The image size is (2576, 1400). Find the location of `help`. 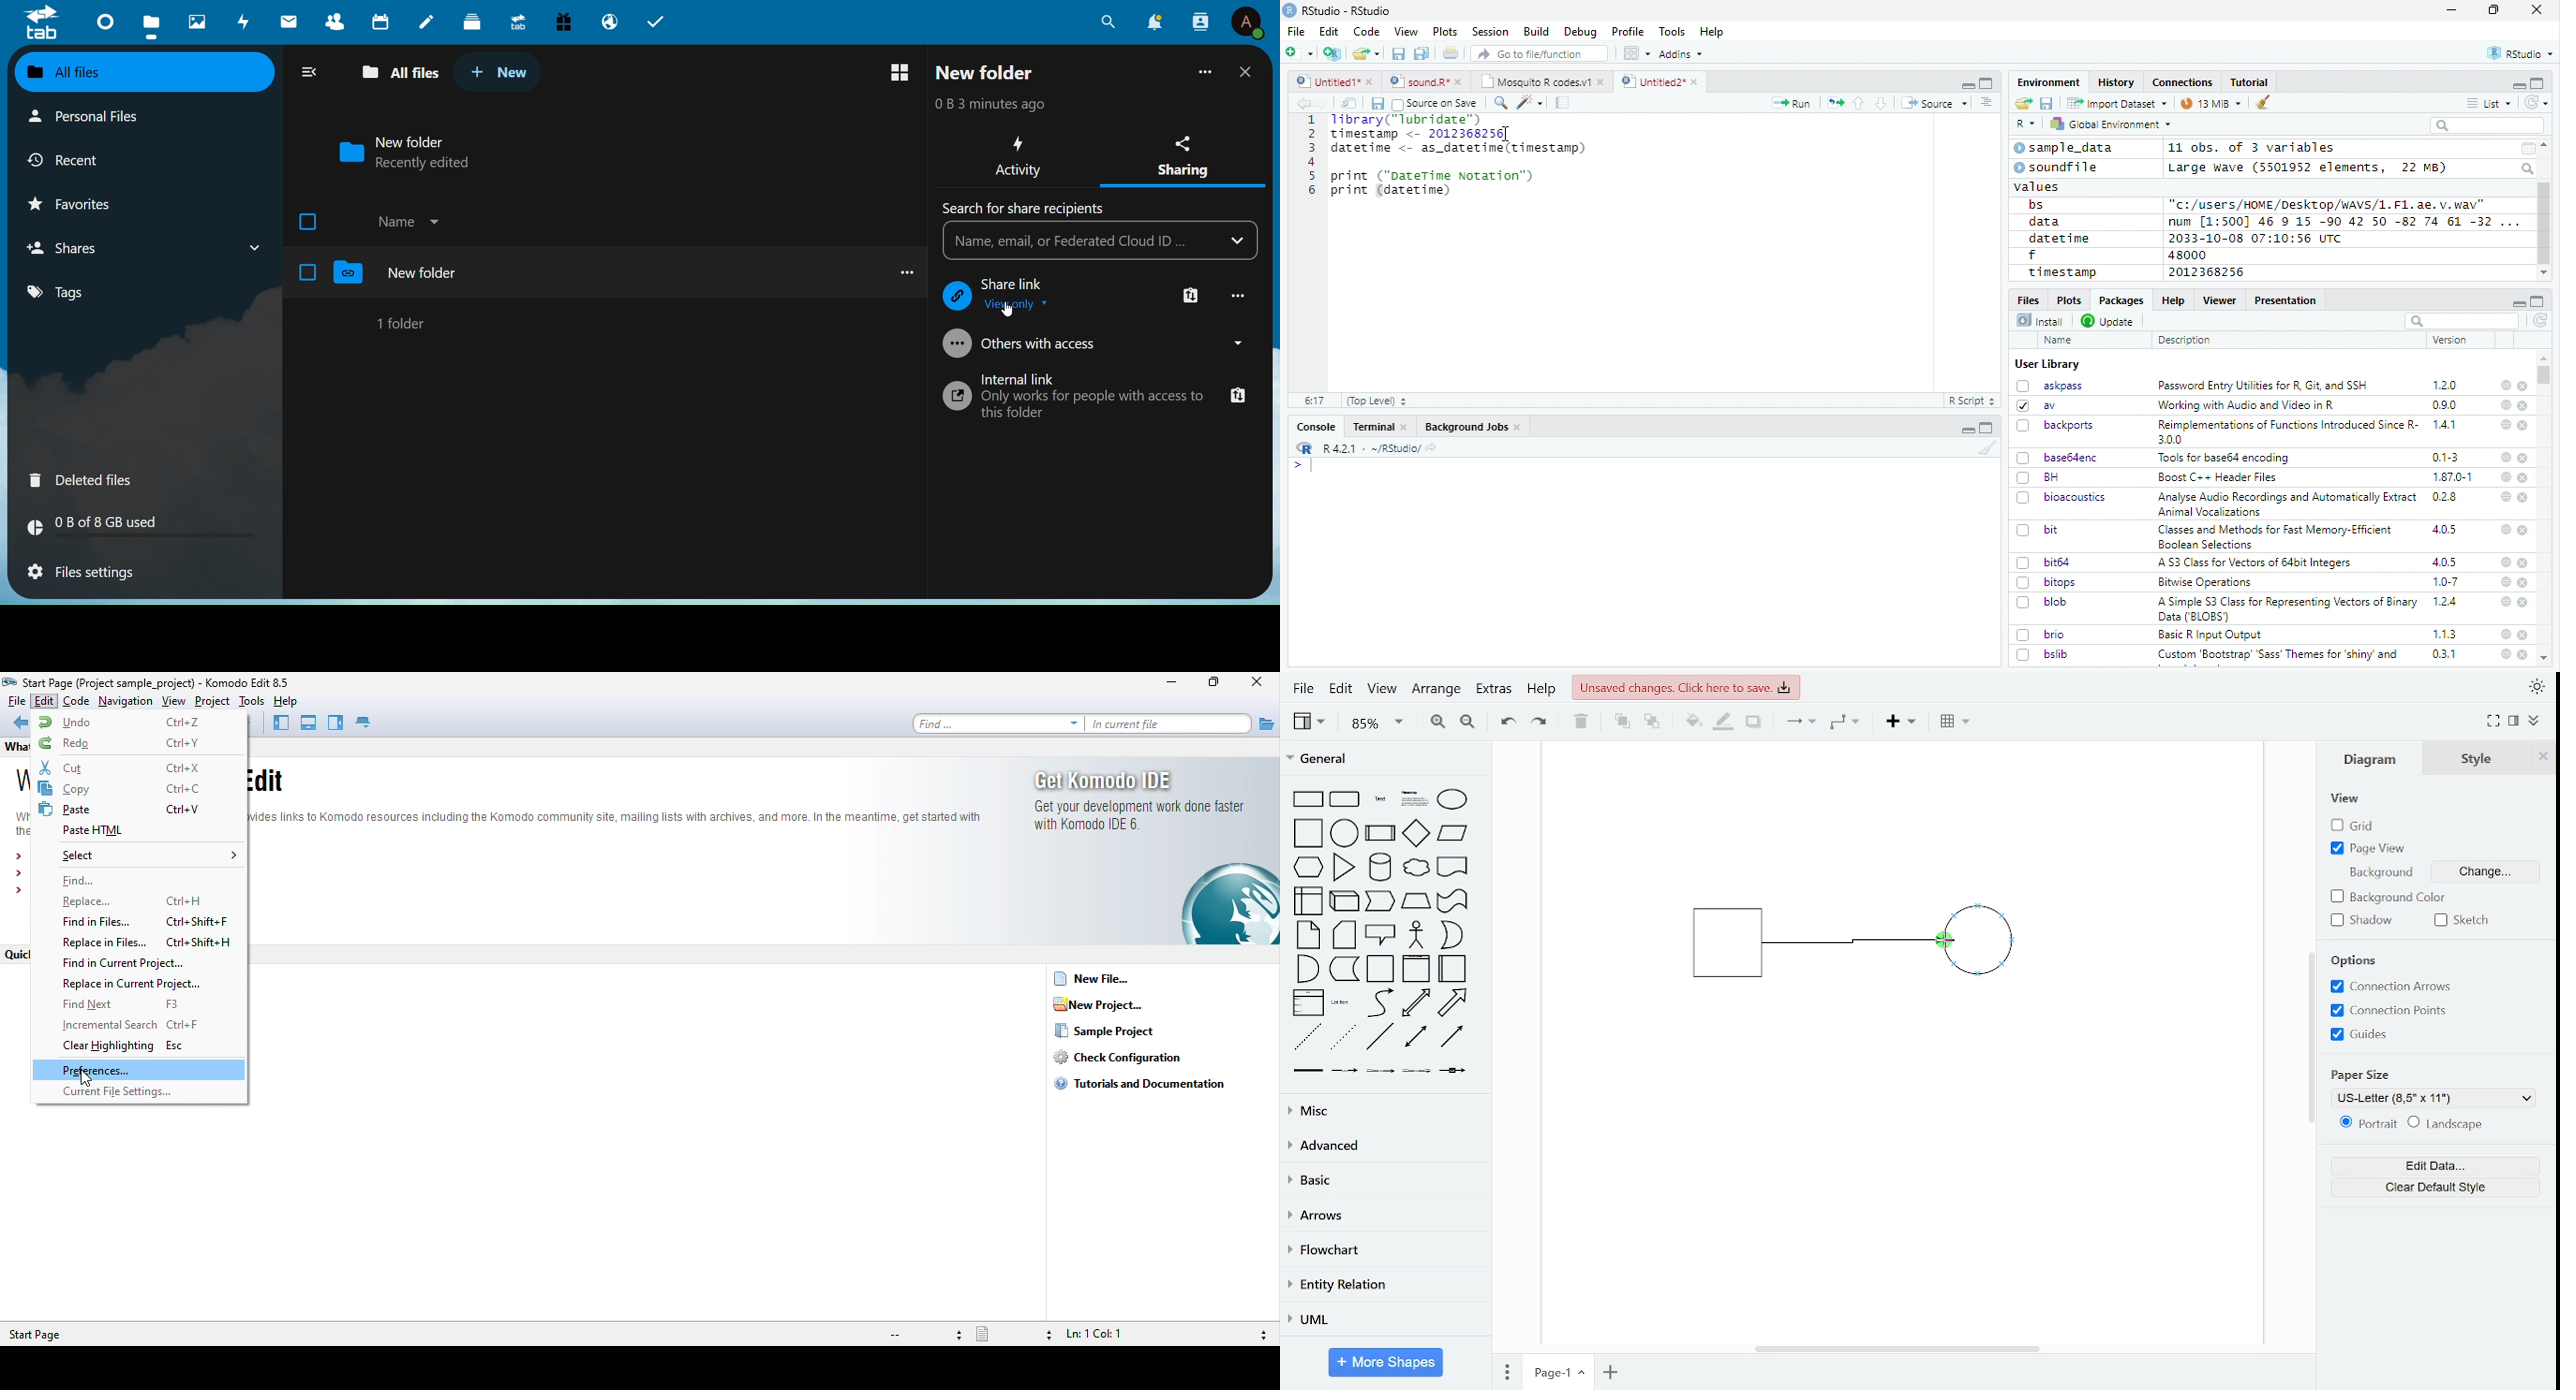

help is located at coordinates (2506, 634).